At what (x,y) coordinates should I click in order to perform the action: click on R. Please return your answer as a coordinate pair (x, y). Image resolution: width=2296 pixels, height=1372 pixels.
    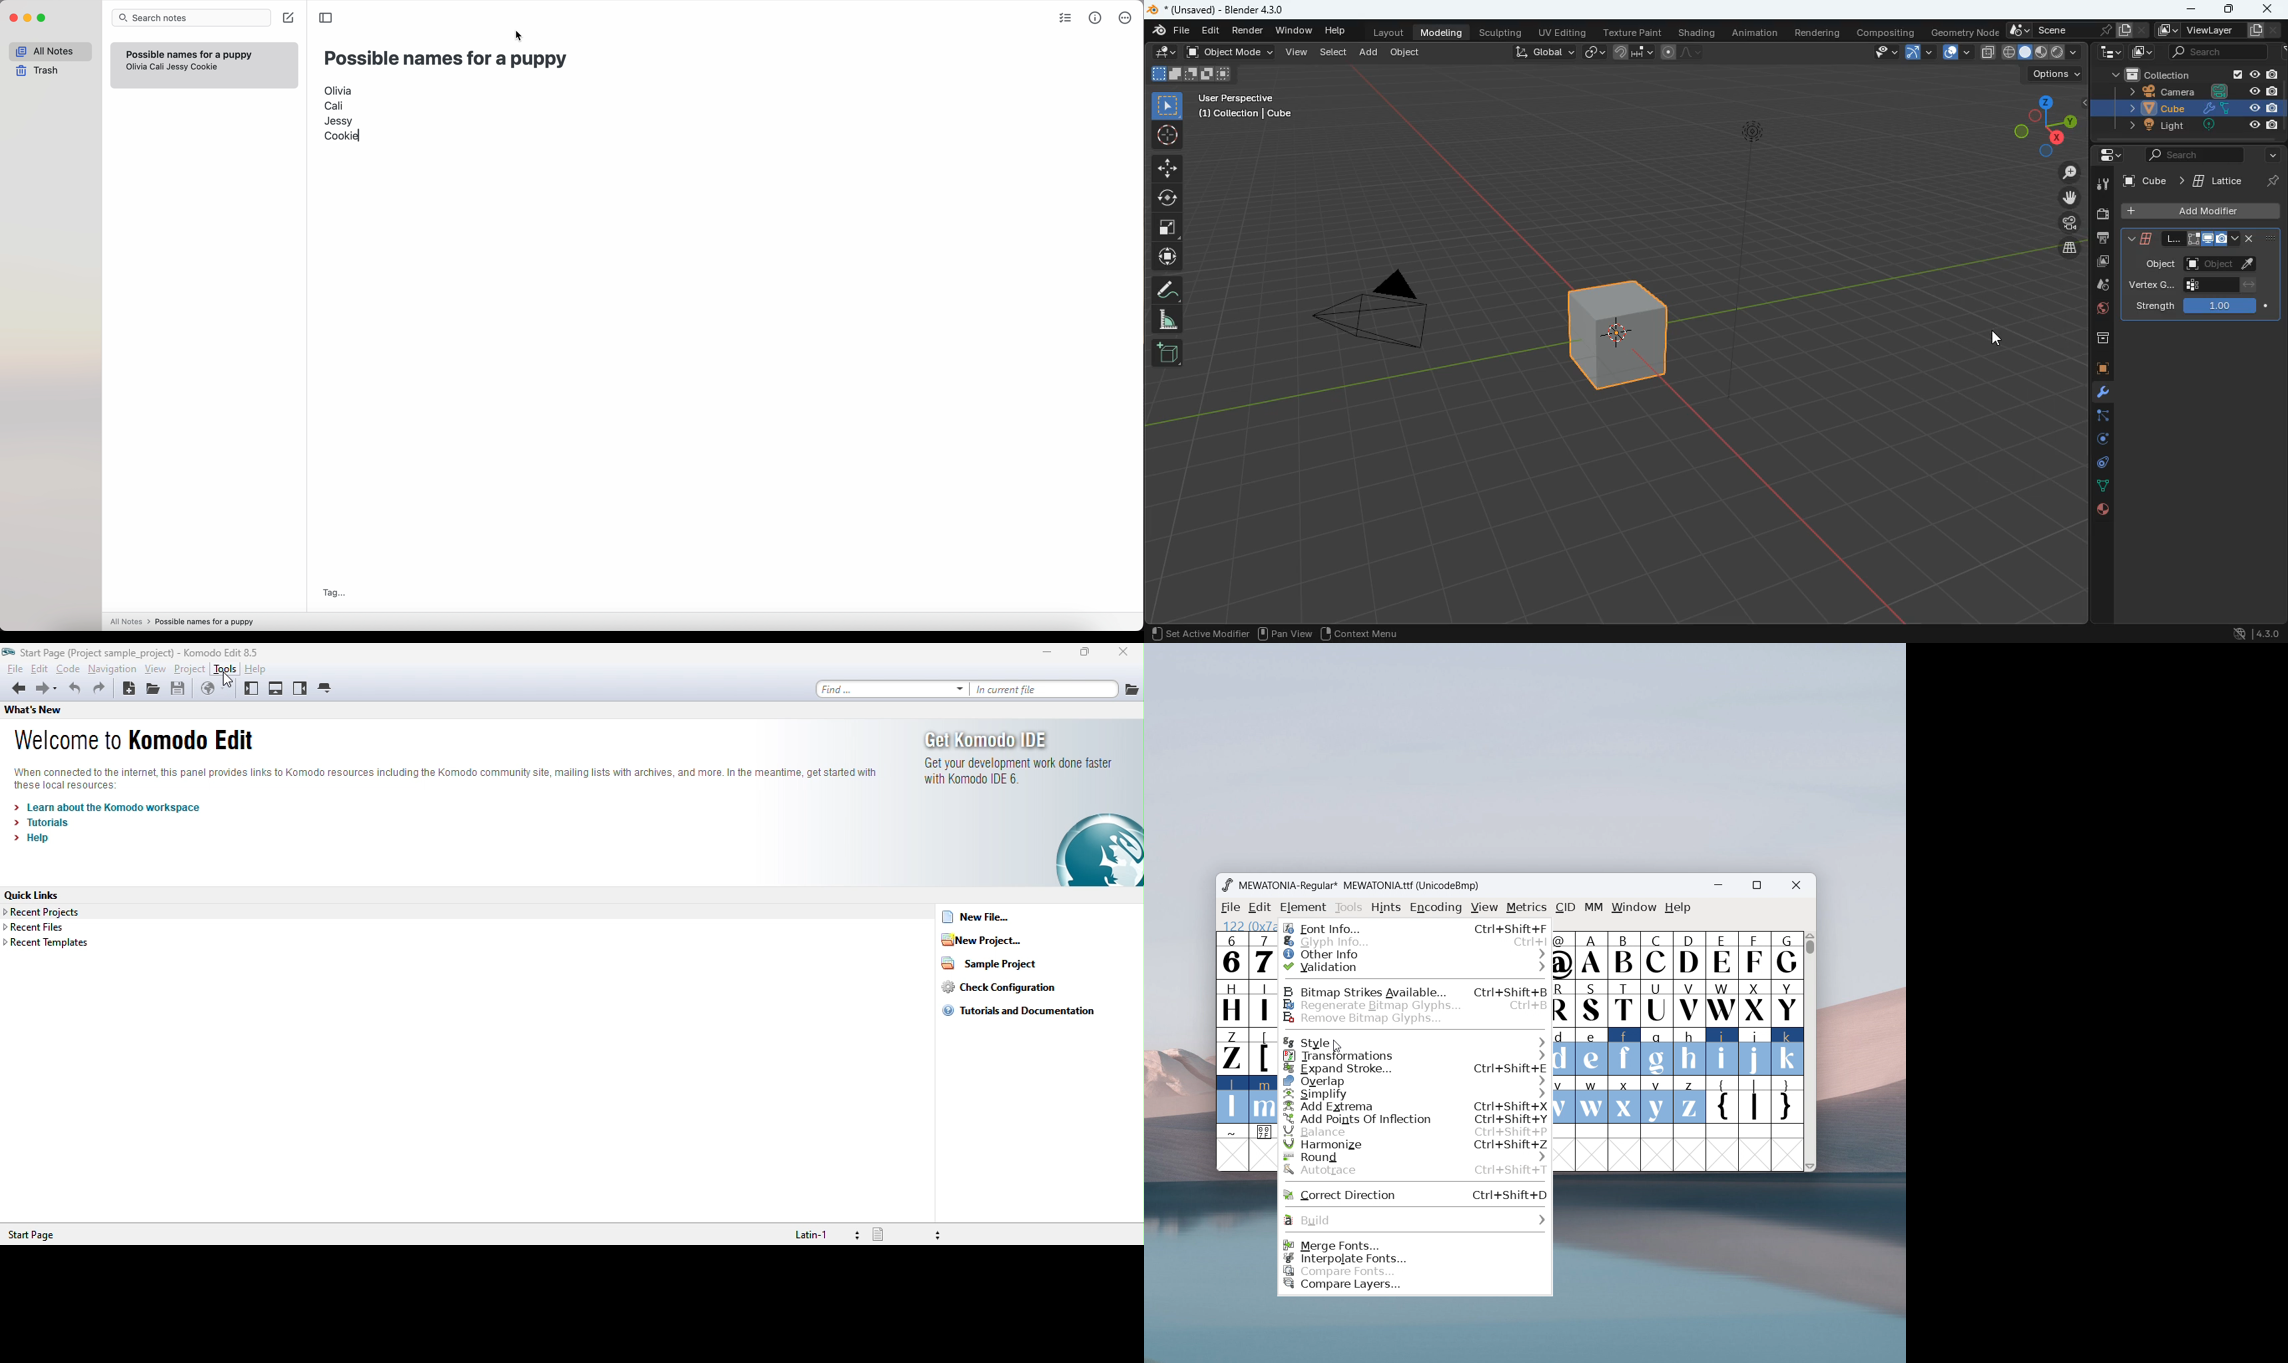
    Looking at the image, I should click on (1565, 1004).